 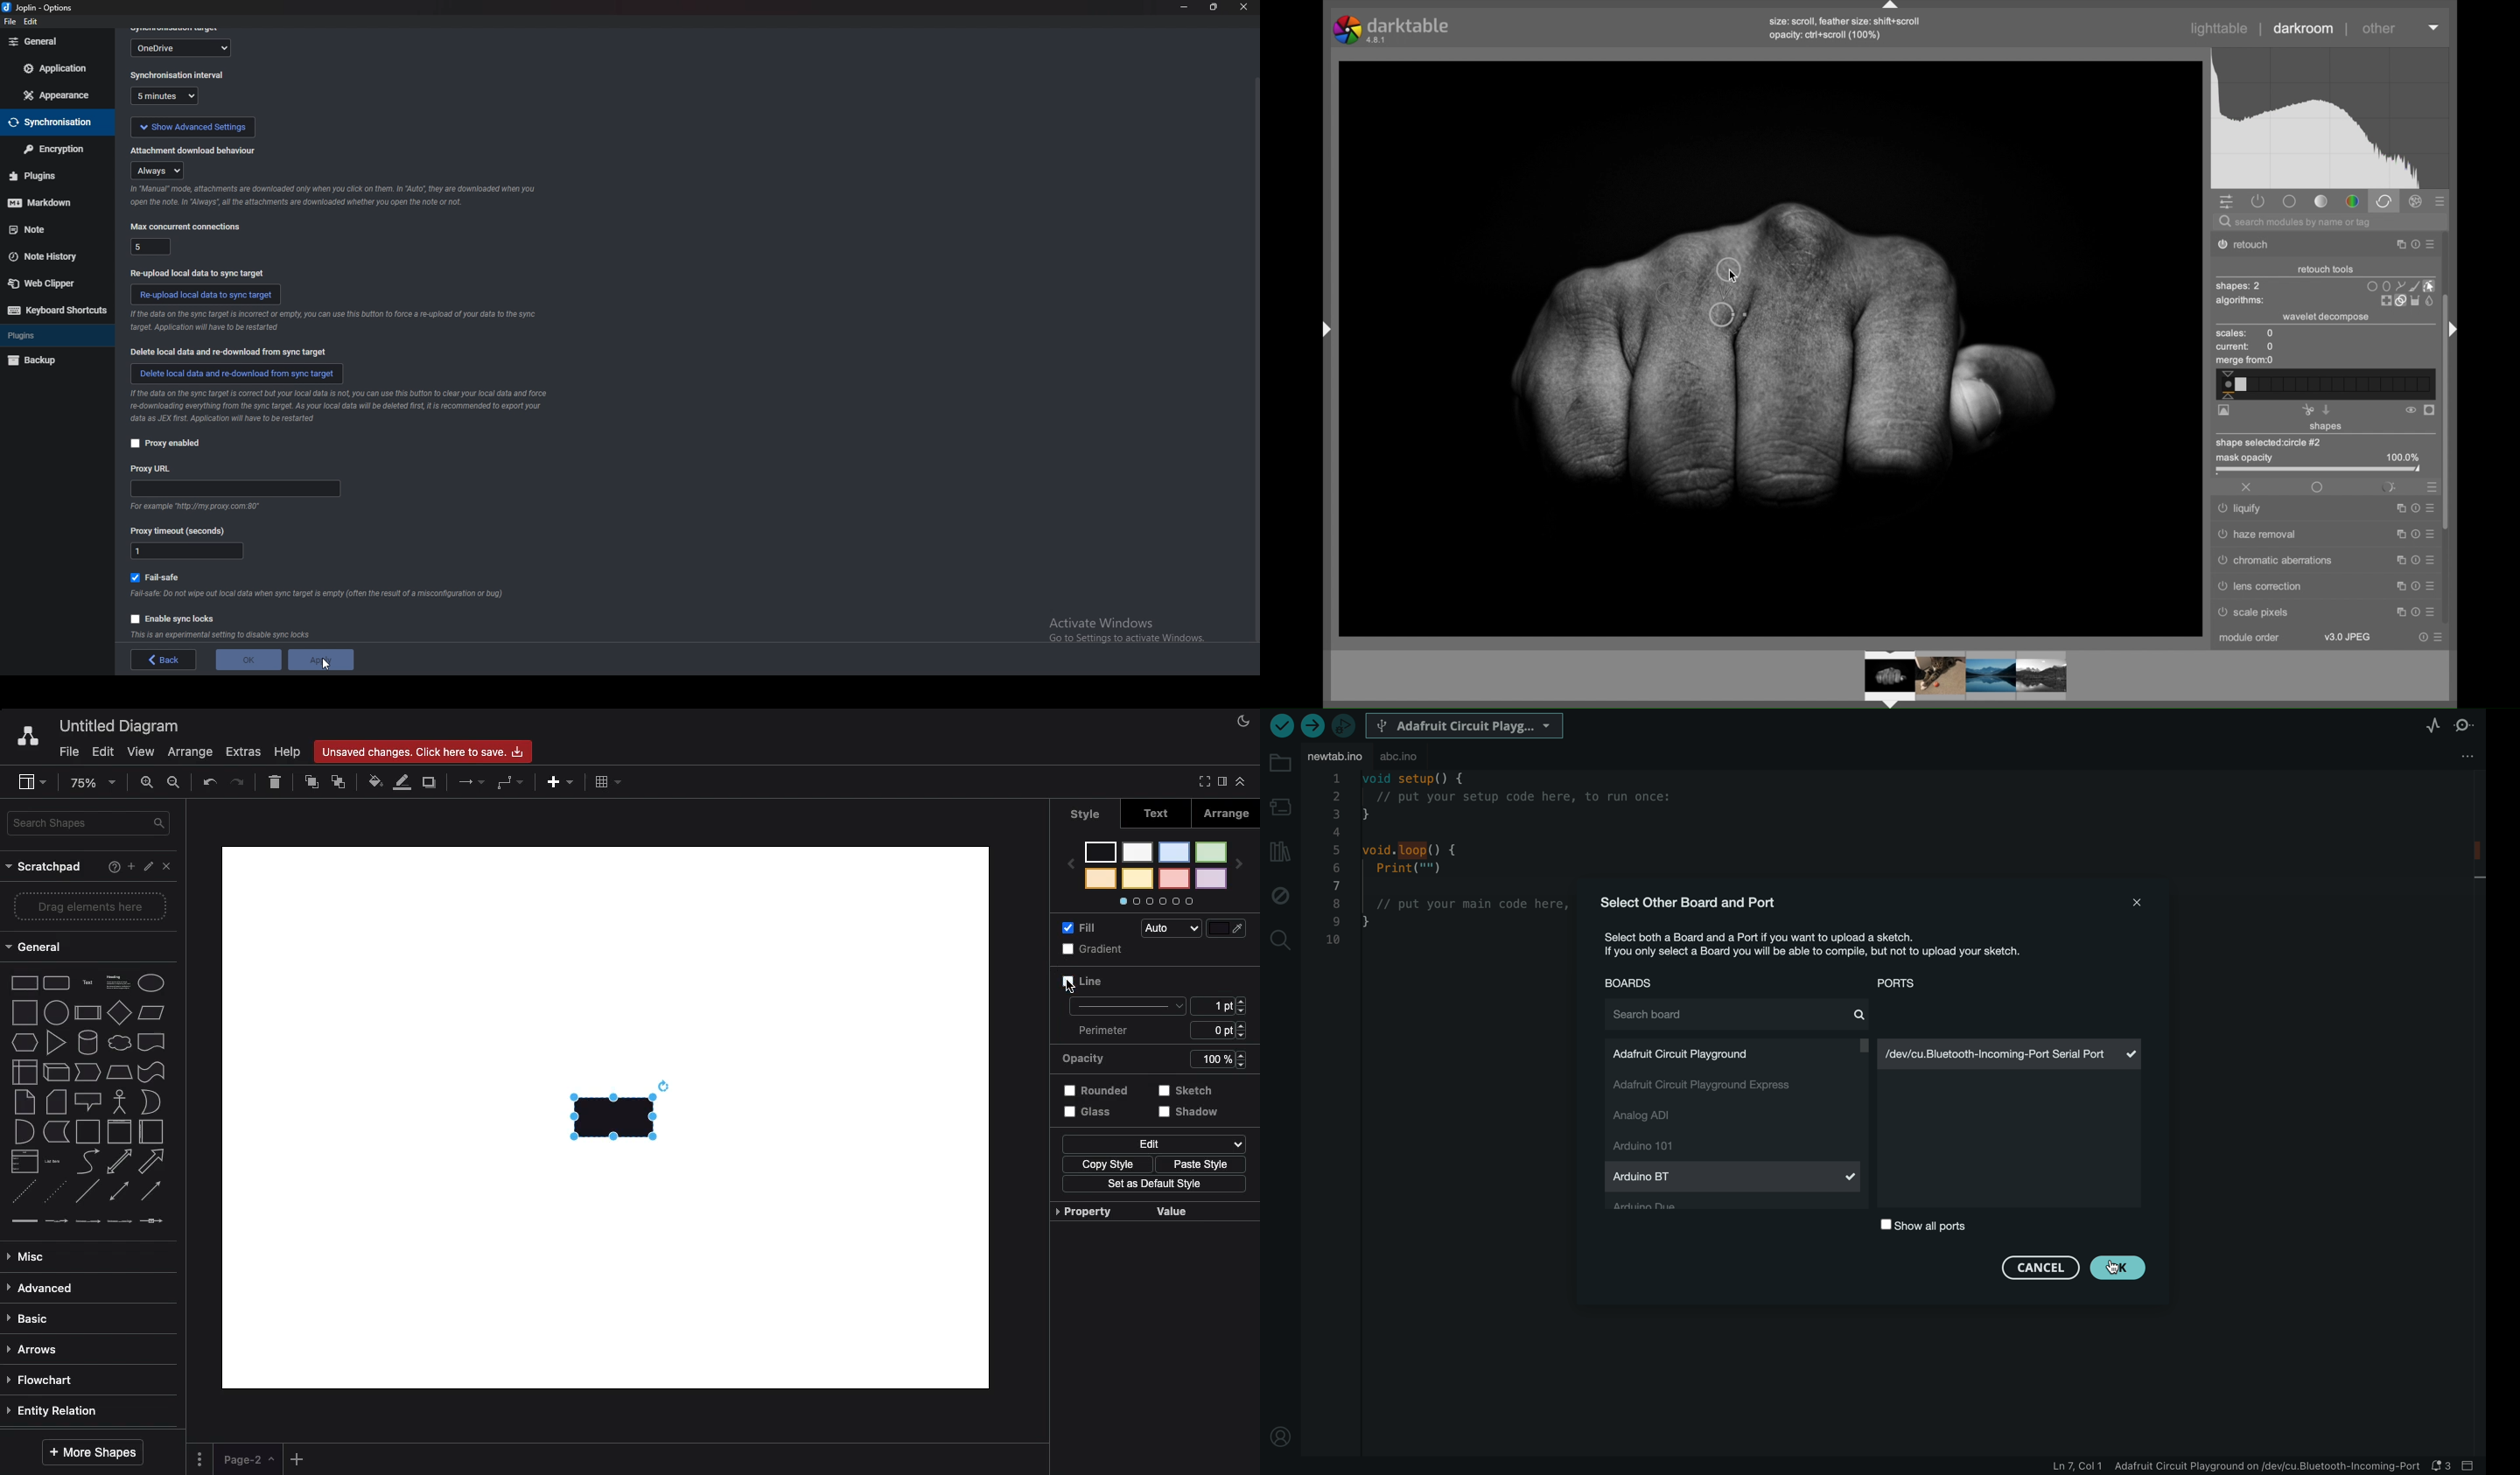 What do you see at coordinates (1216, 1008) in the screenshot?
I see `1 pt` at bounding box center [1216, 1008].